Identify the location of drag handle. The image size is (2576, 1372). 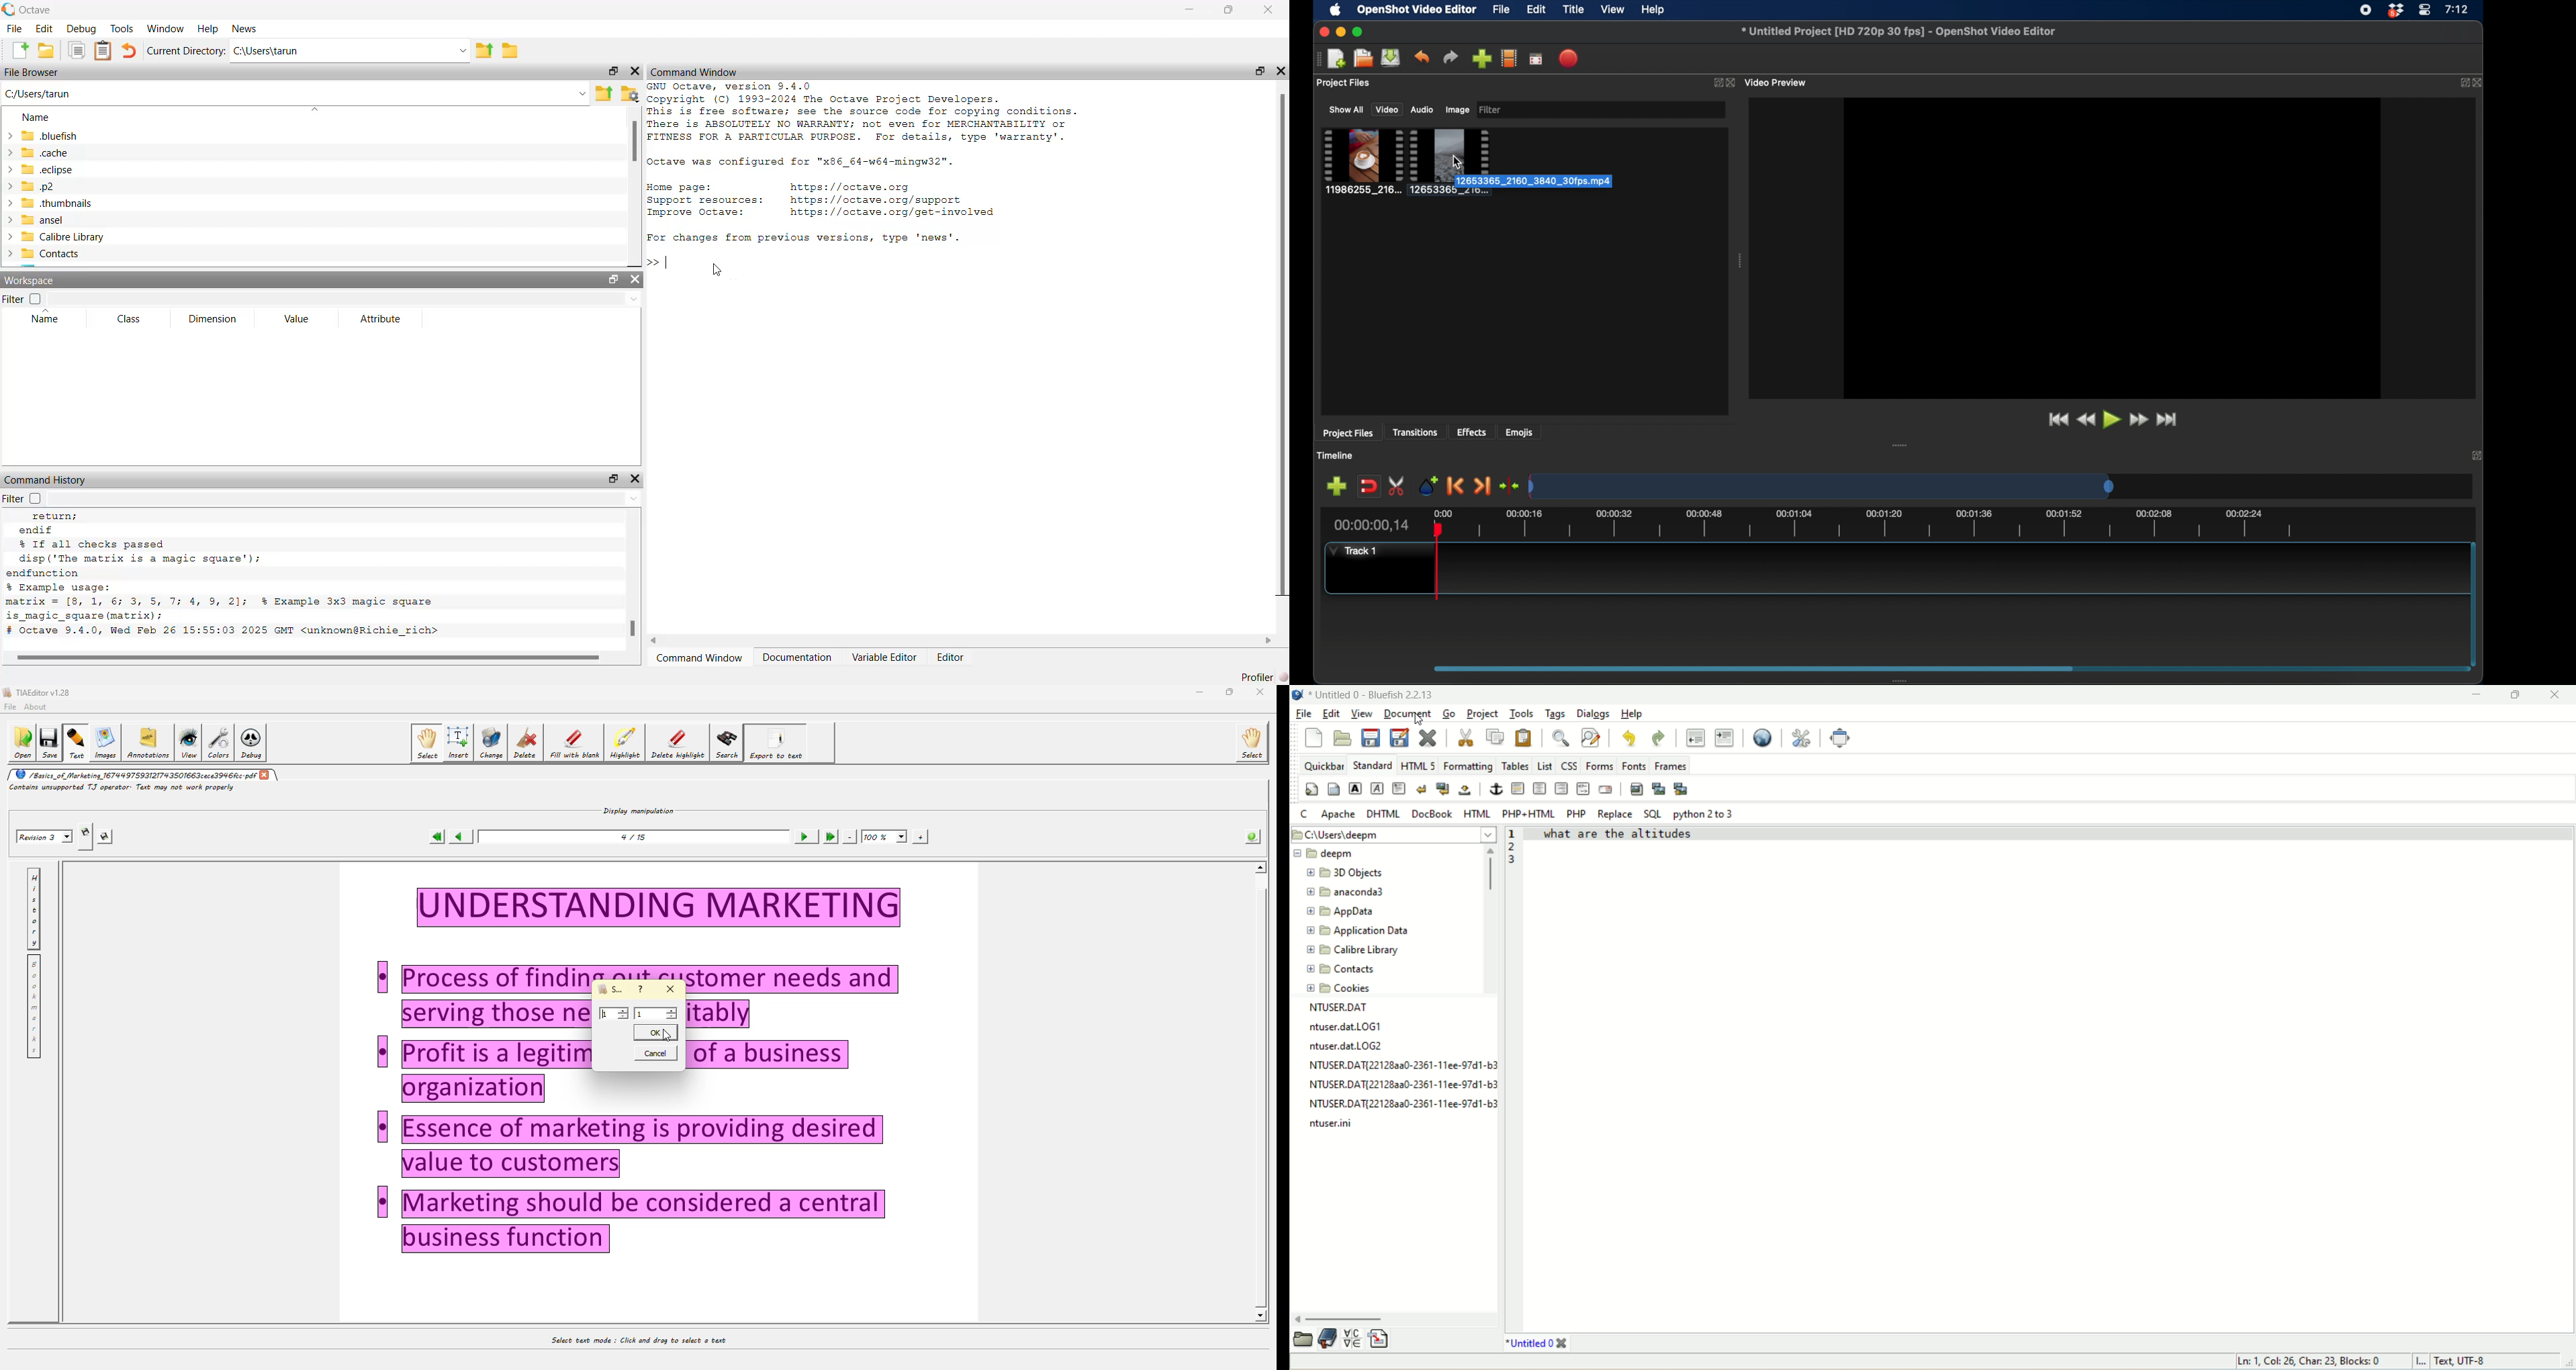
(1739, 261).